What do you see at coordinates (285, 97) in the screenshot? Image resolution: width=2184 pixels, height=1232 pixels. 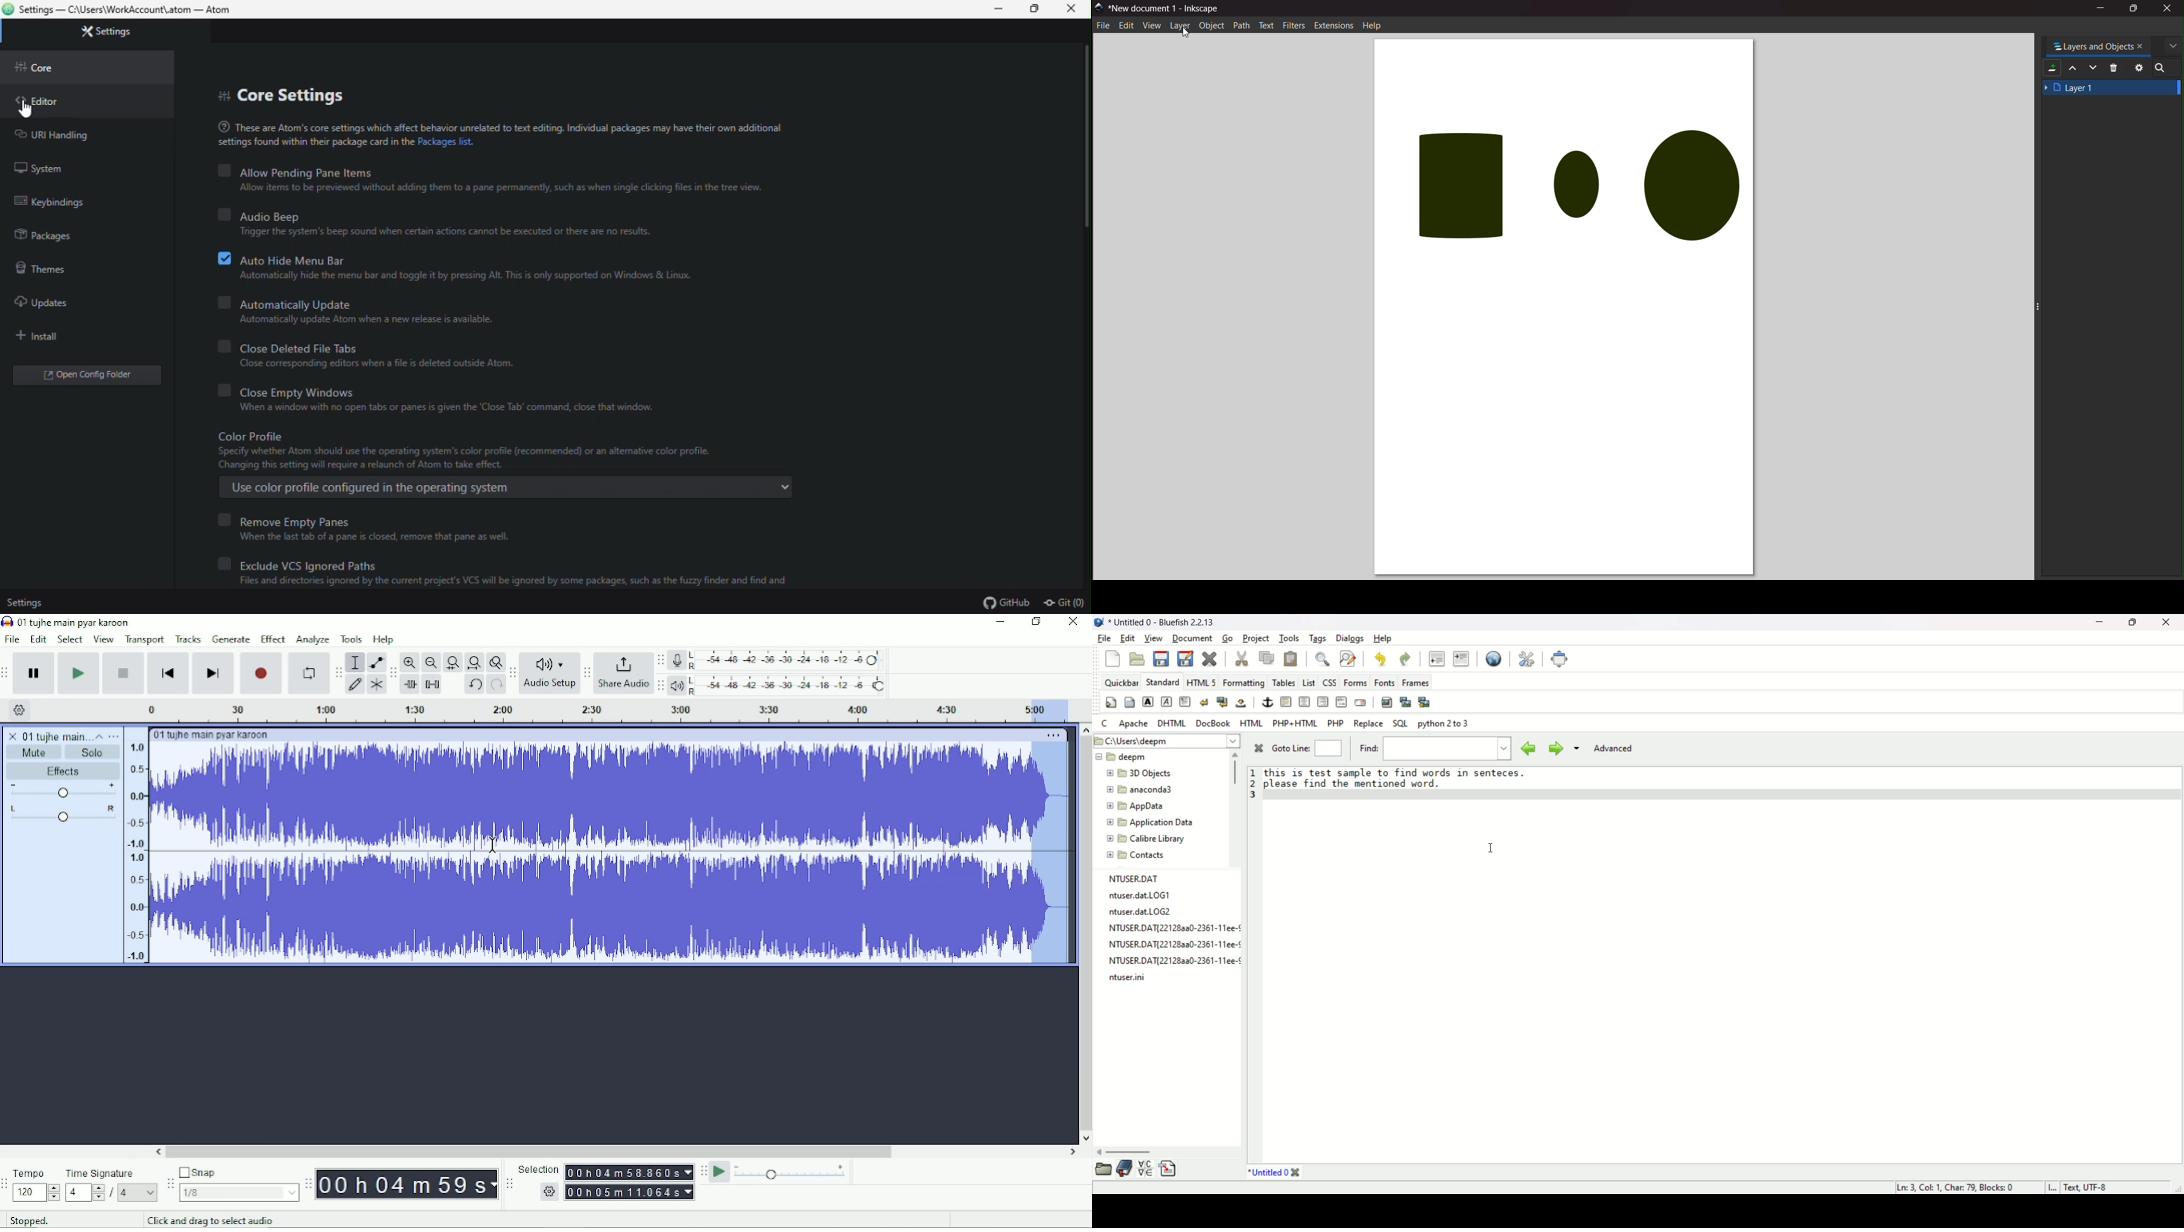 I see `Core setting` at bounding box center [285, 97].